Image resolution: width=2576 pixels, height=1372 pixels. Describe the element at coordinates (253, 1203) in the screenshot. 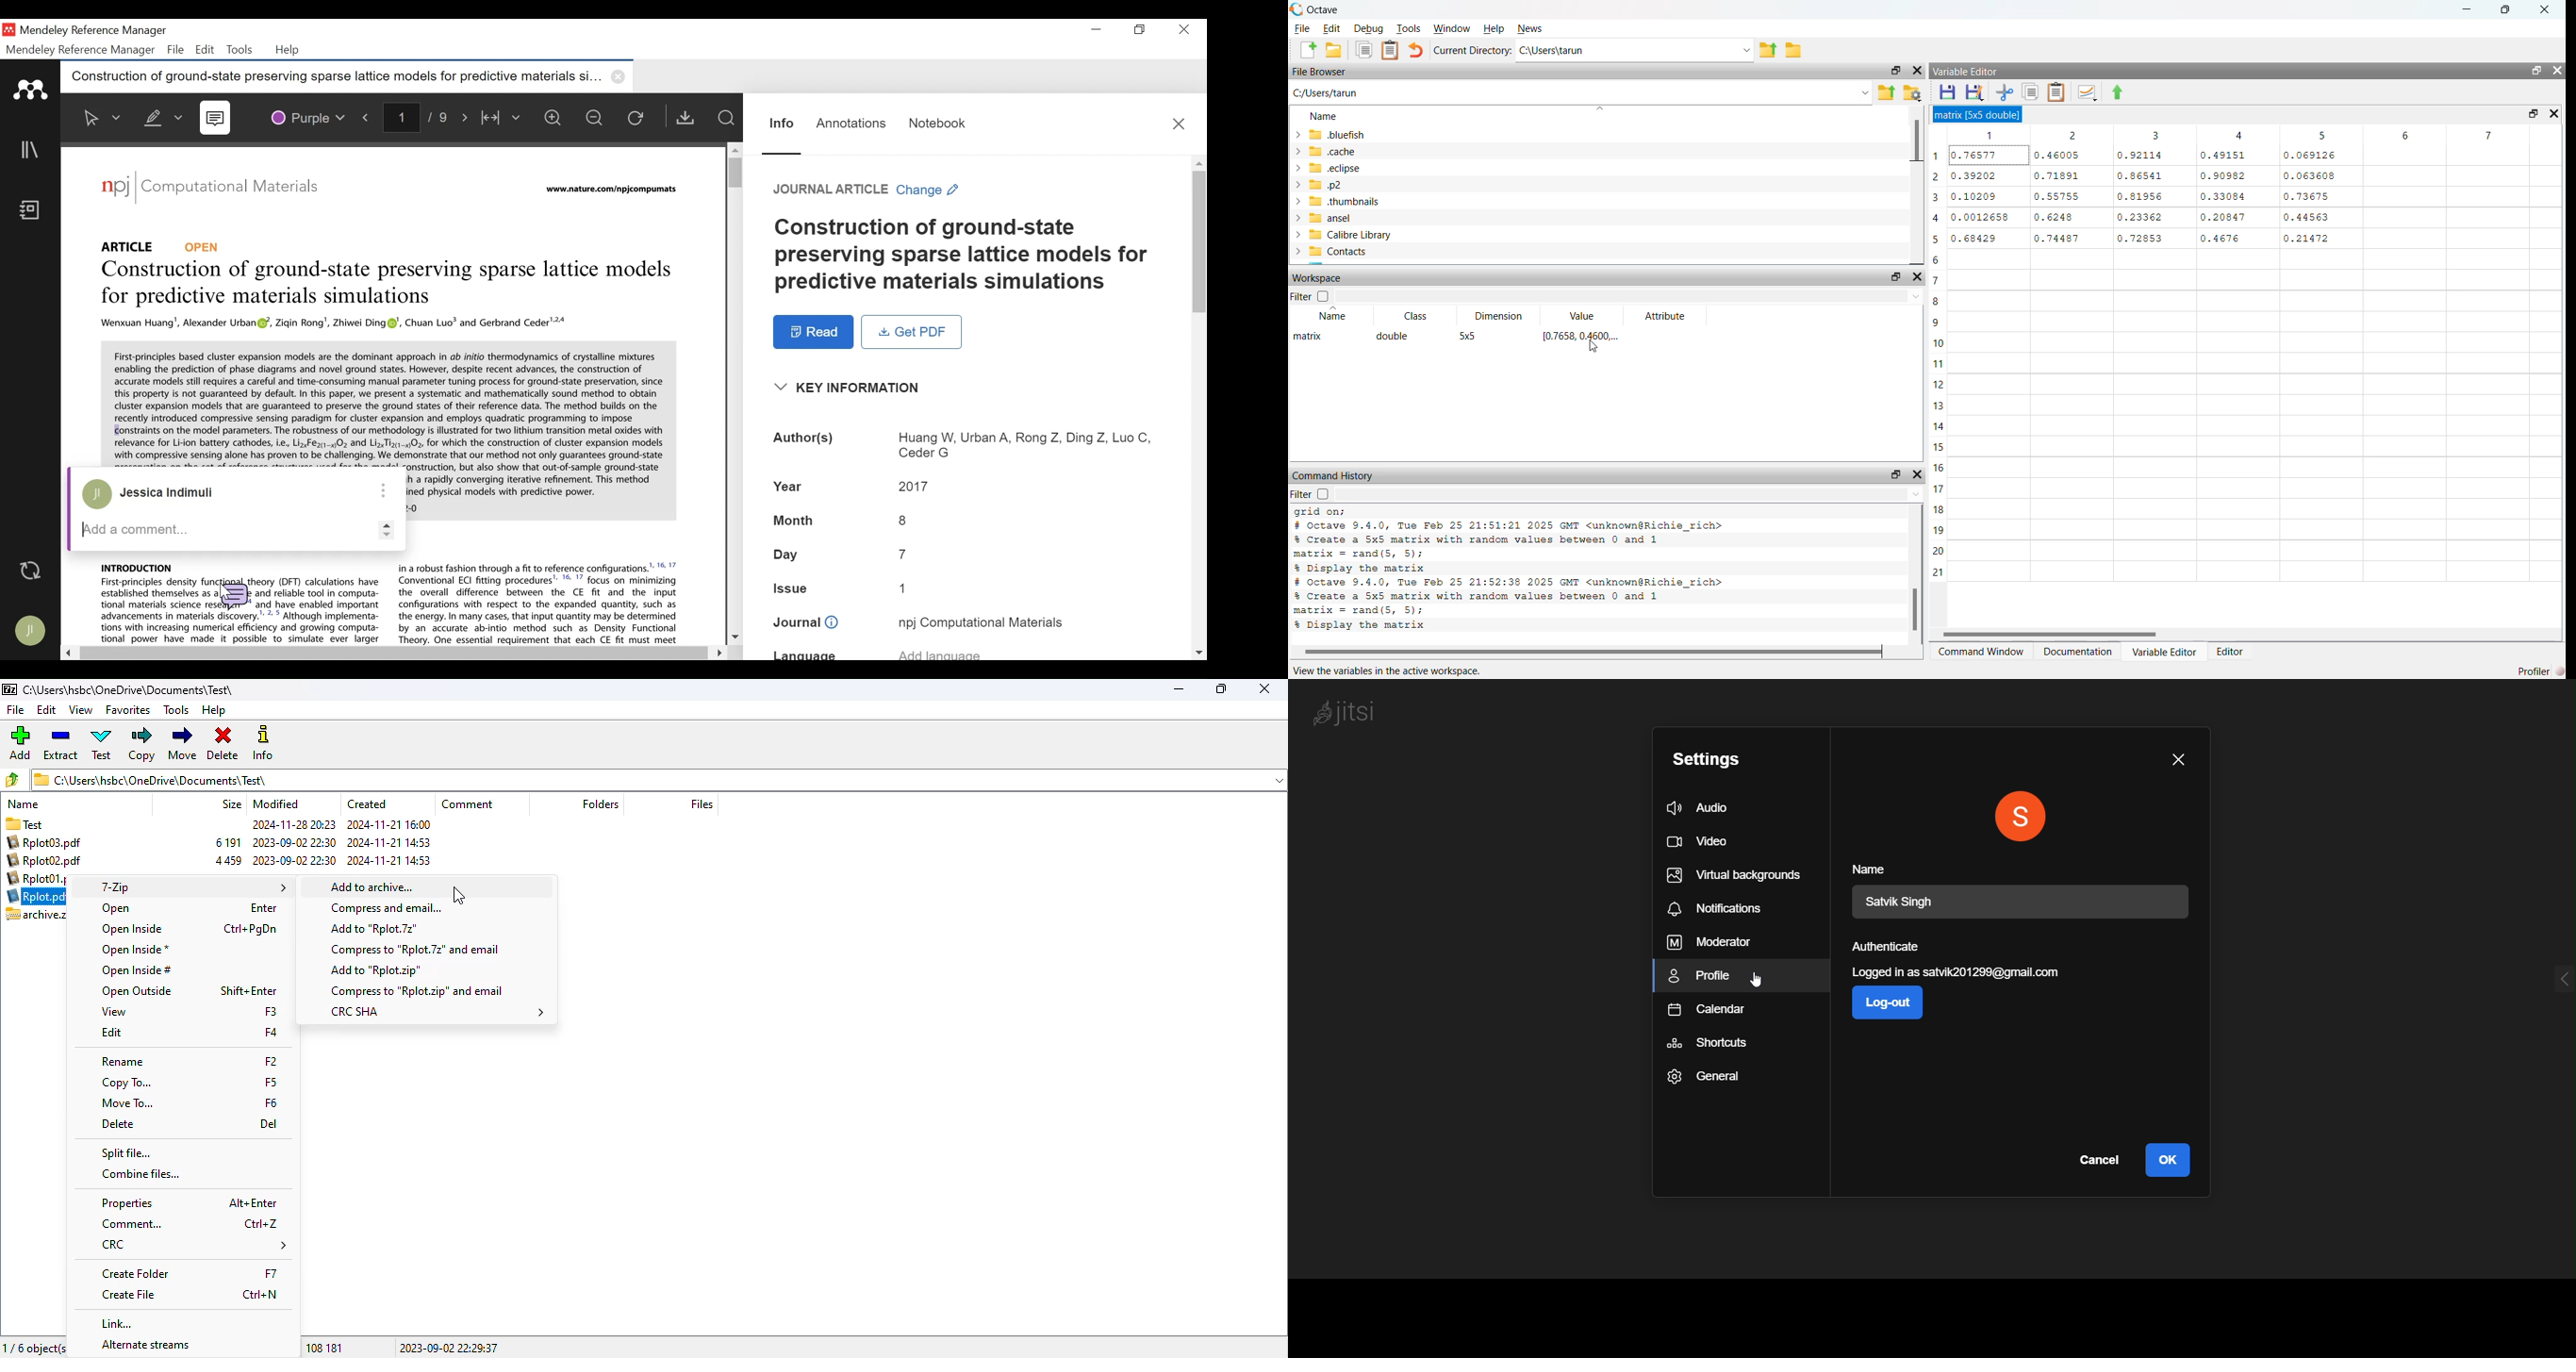

I see `shortcut for properties` at that location.